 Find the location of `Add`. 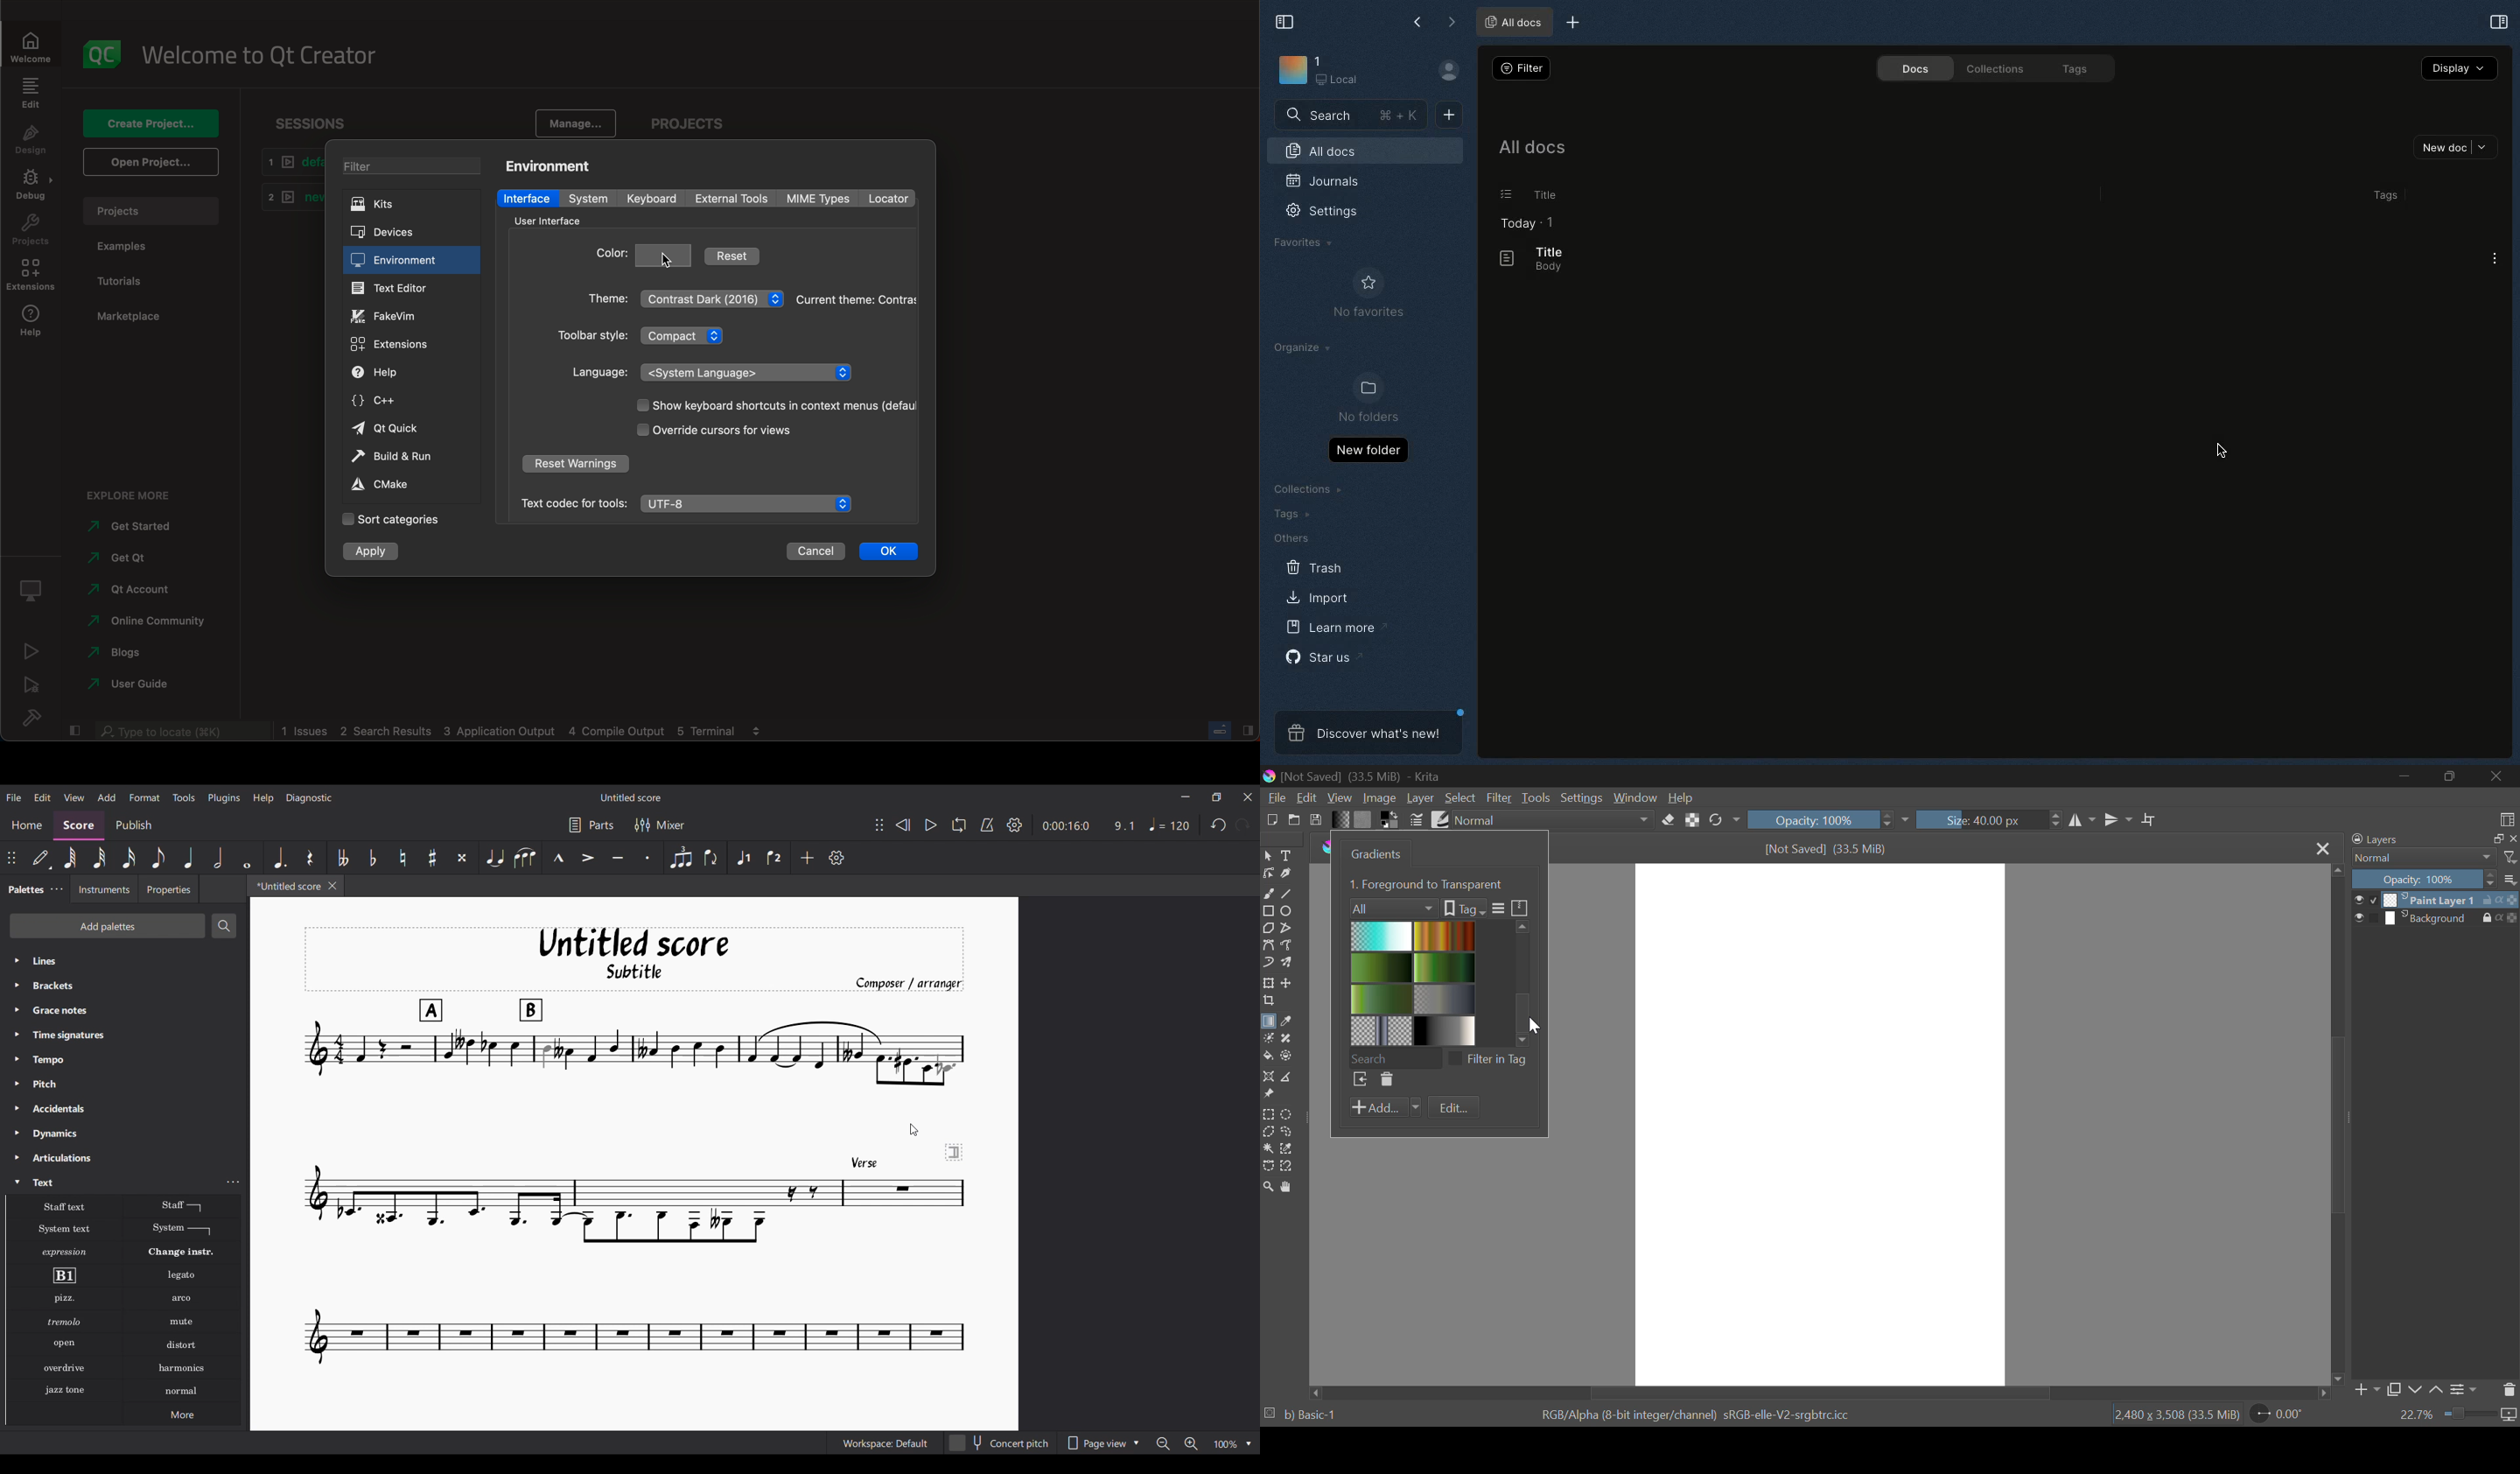

Add is located at coordinates (807, 858).